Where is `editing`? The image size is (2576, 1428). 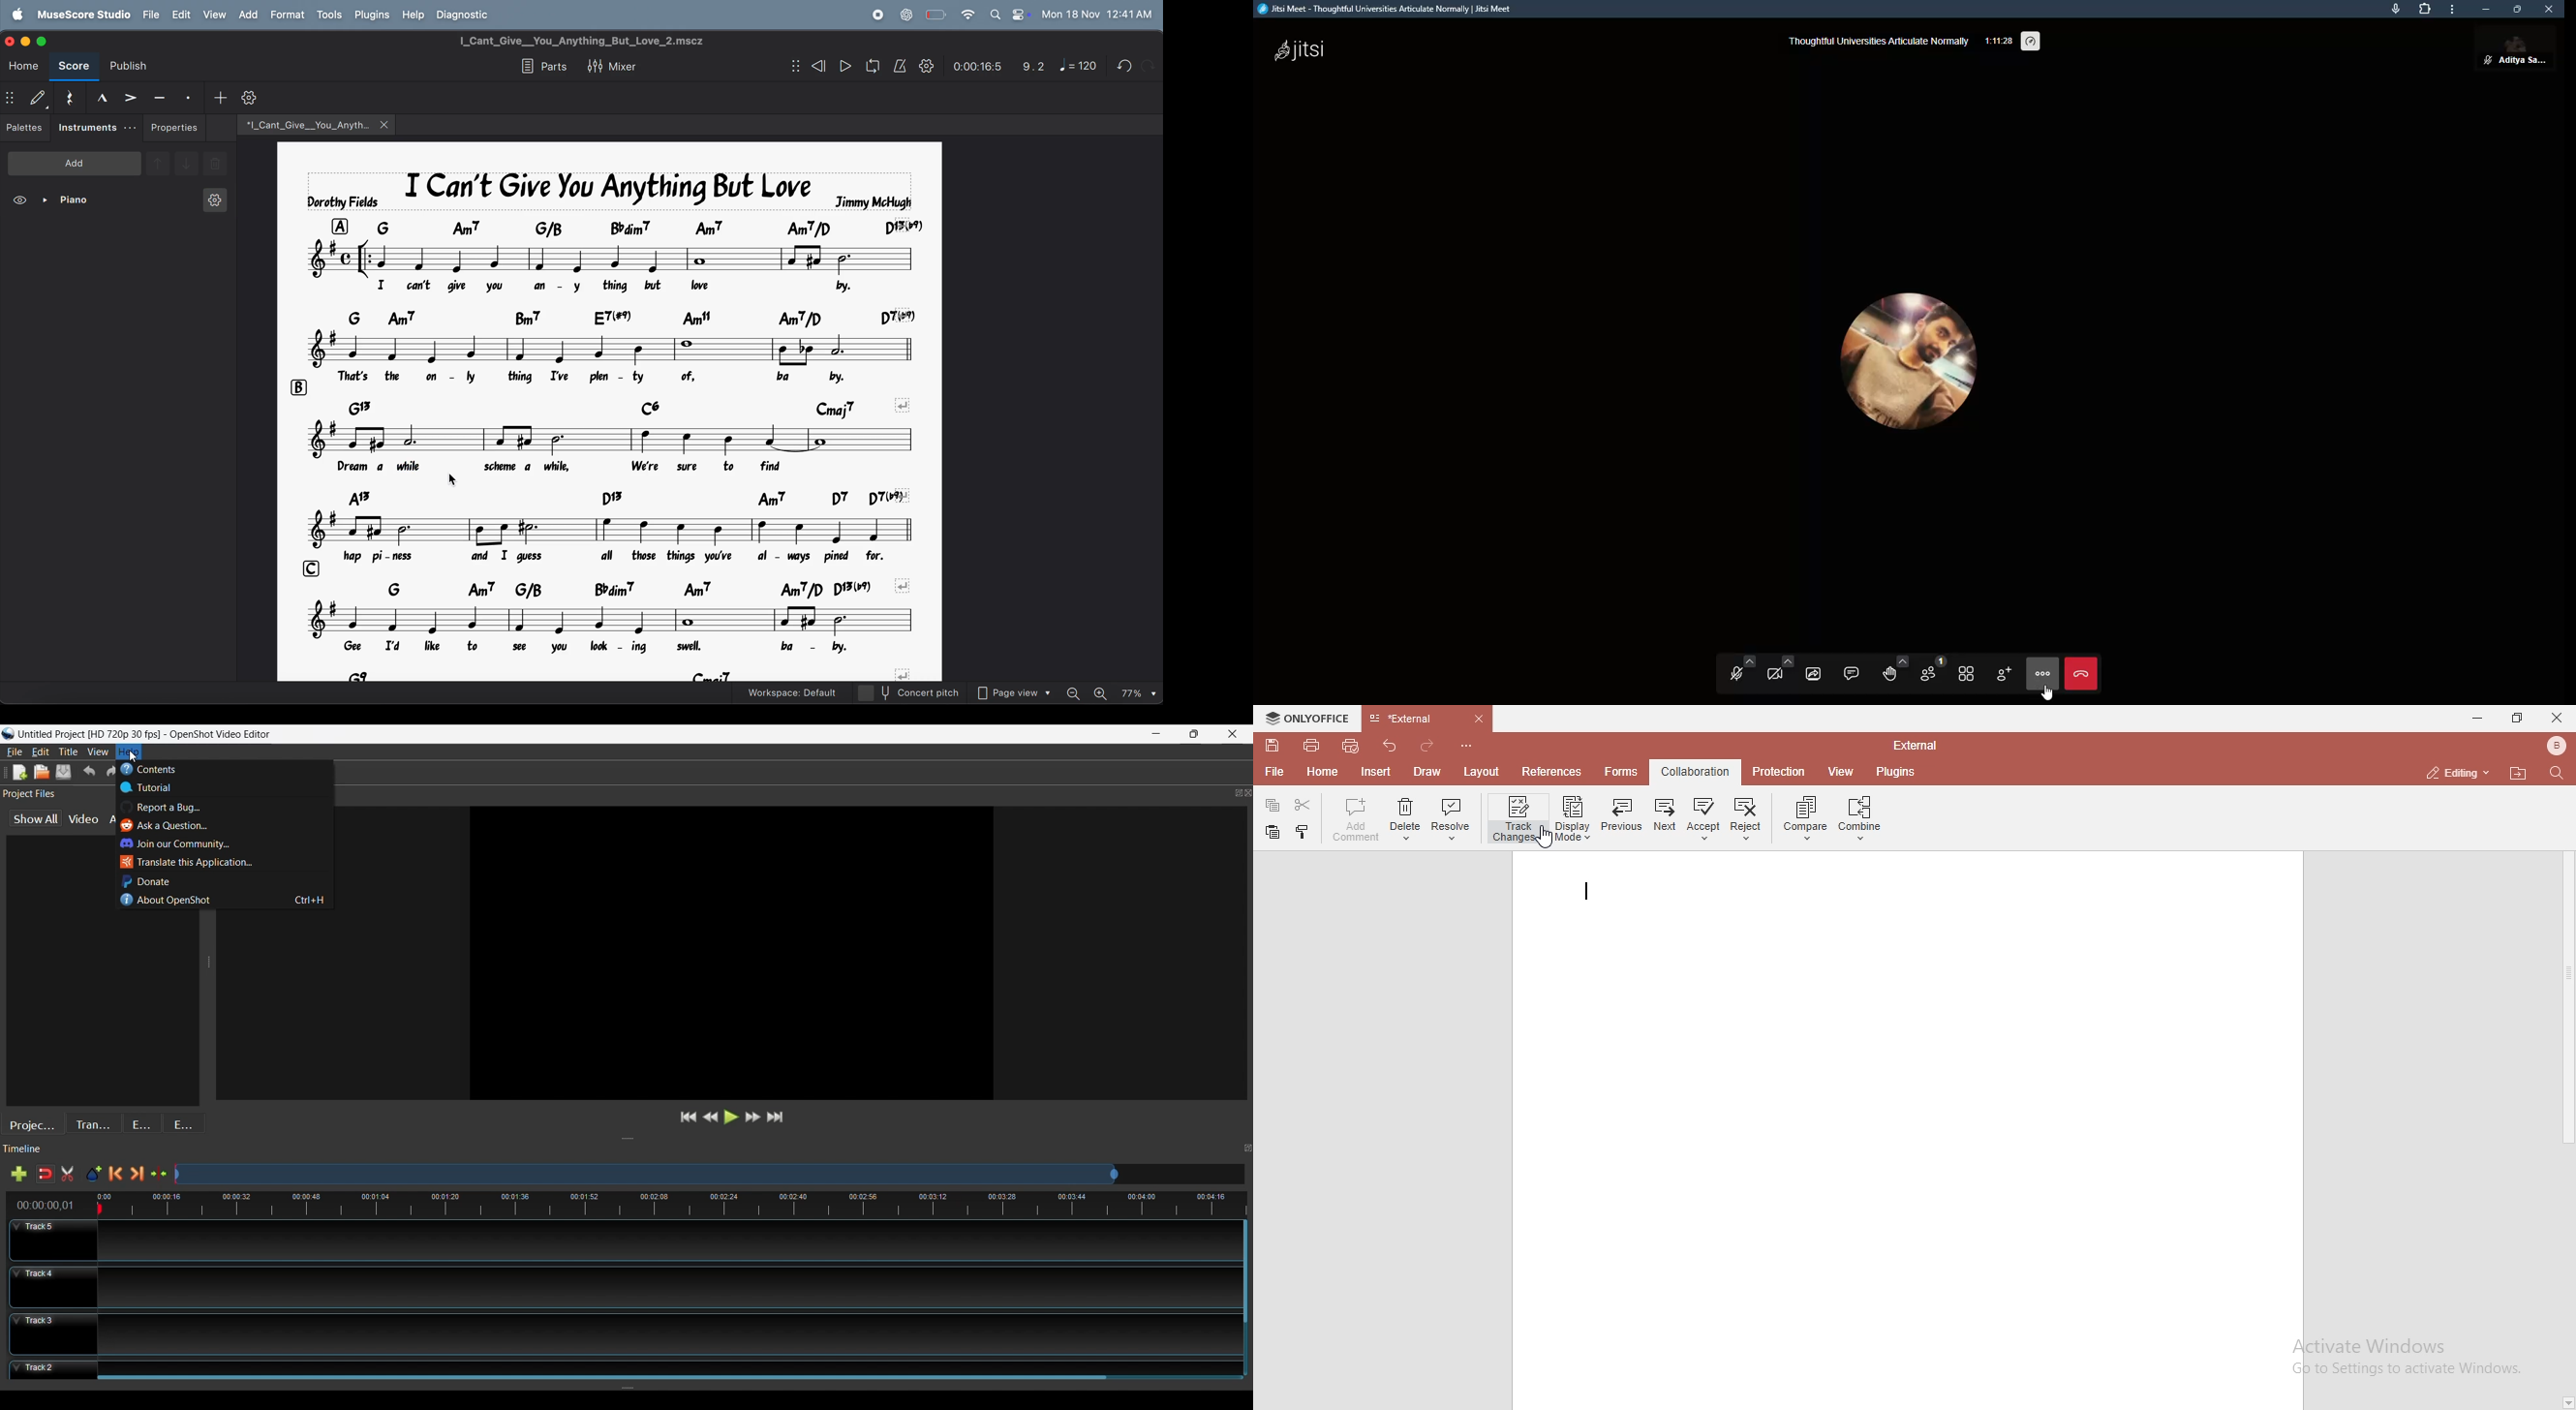
editing is located at coordinates (2453, 773).